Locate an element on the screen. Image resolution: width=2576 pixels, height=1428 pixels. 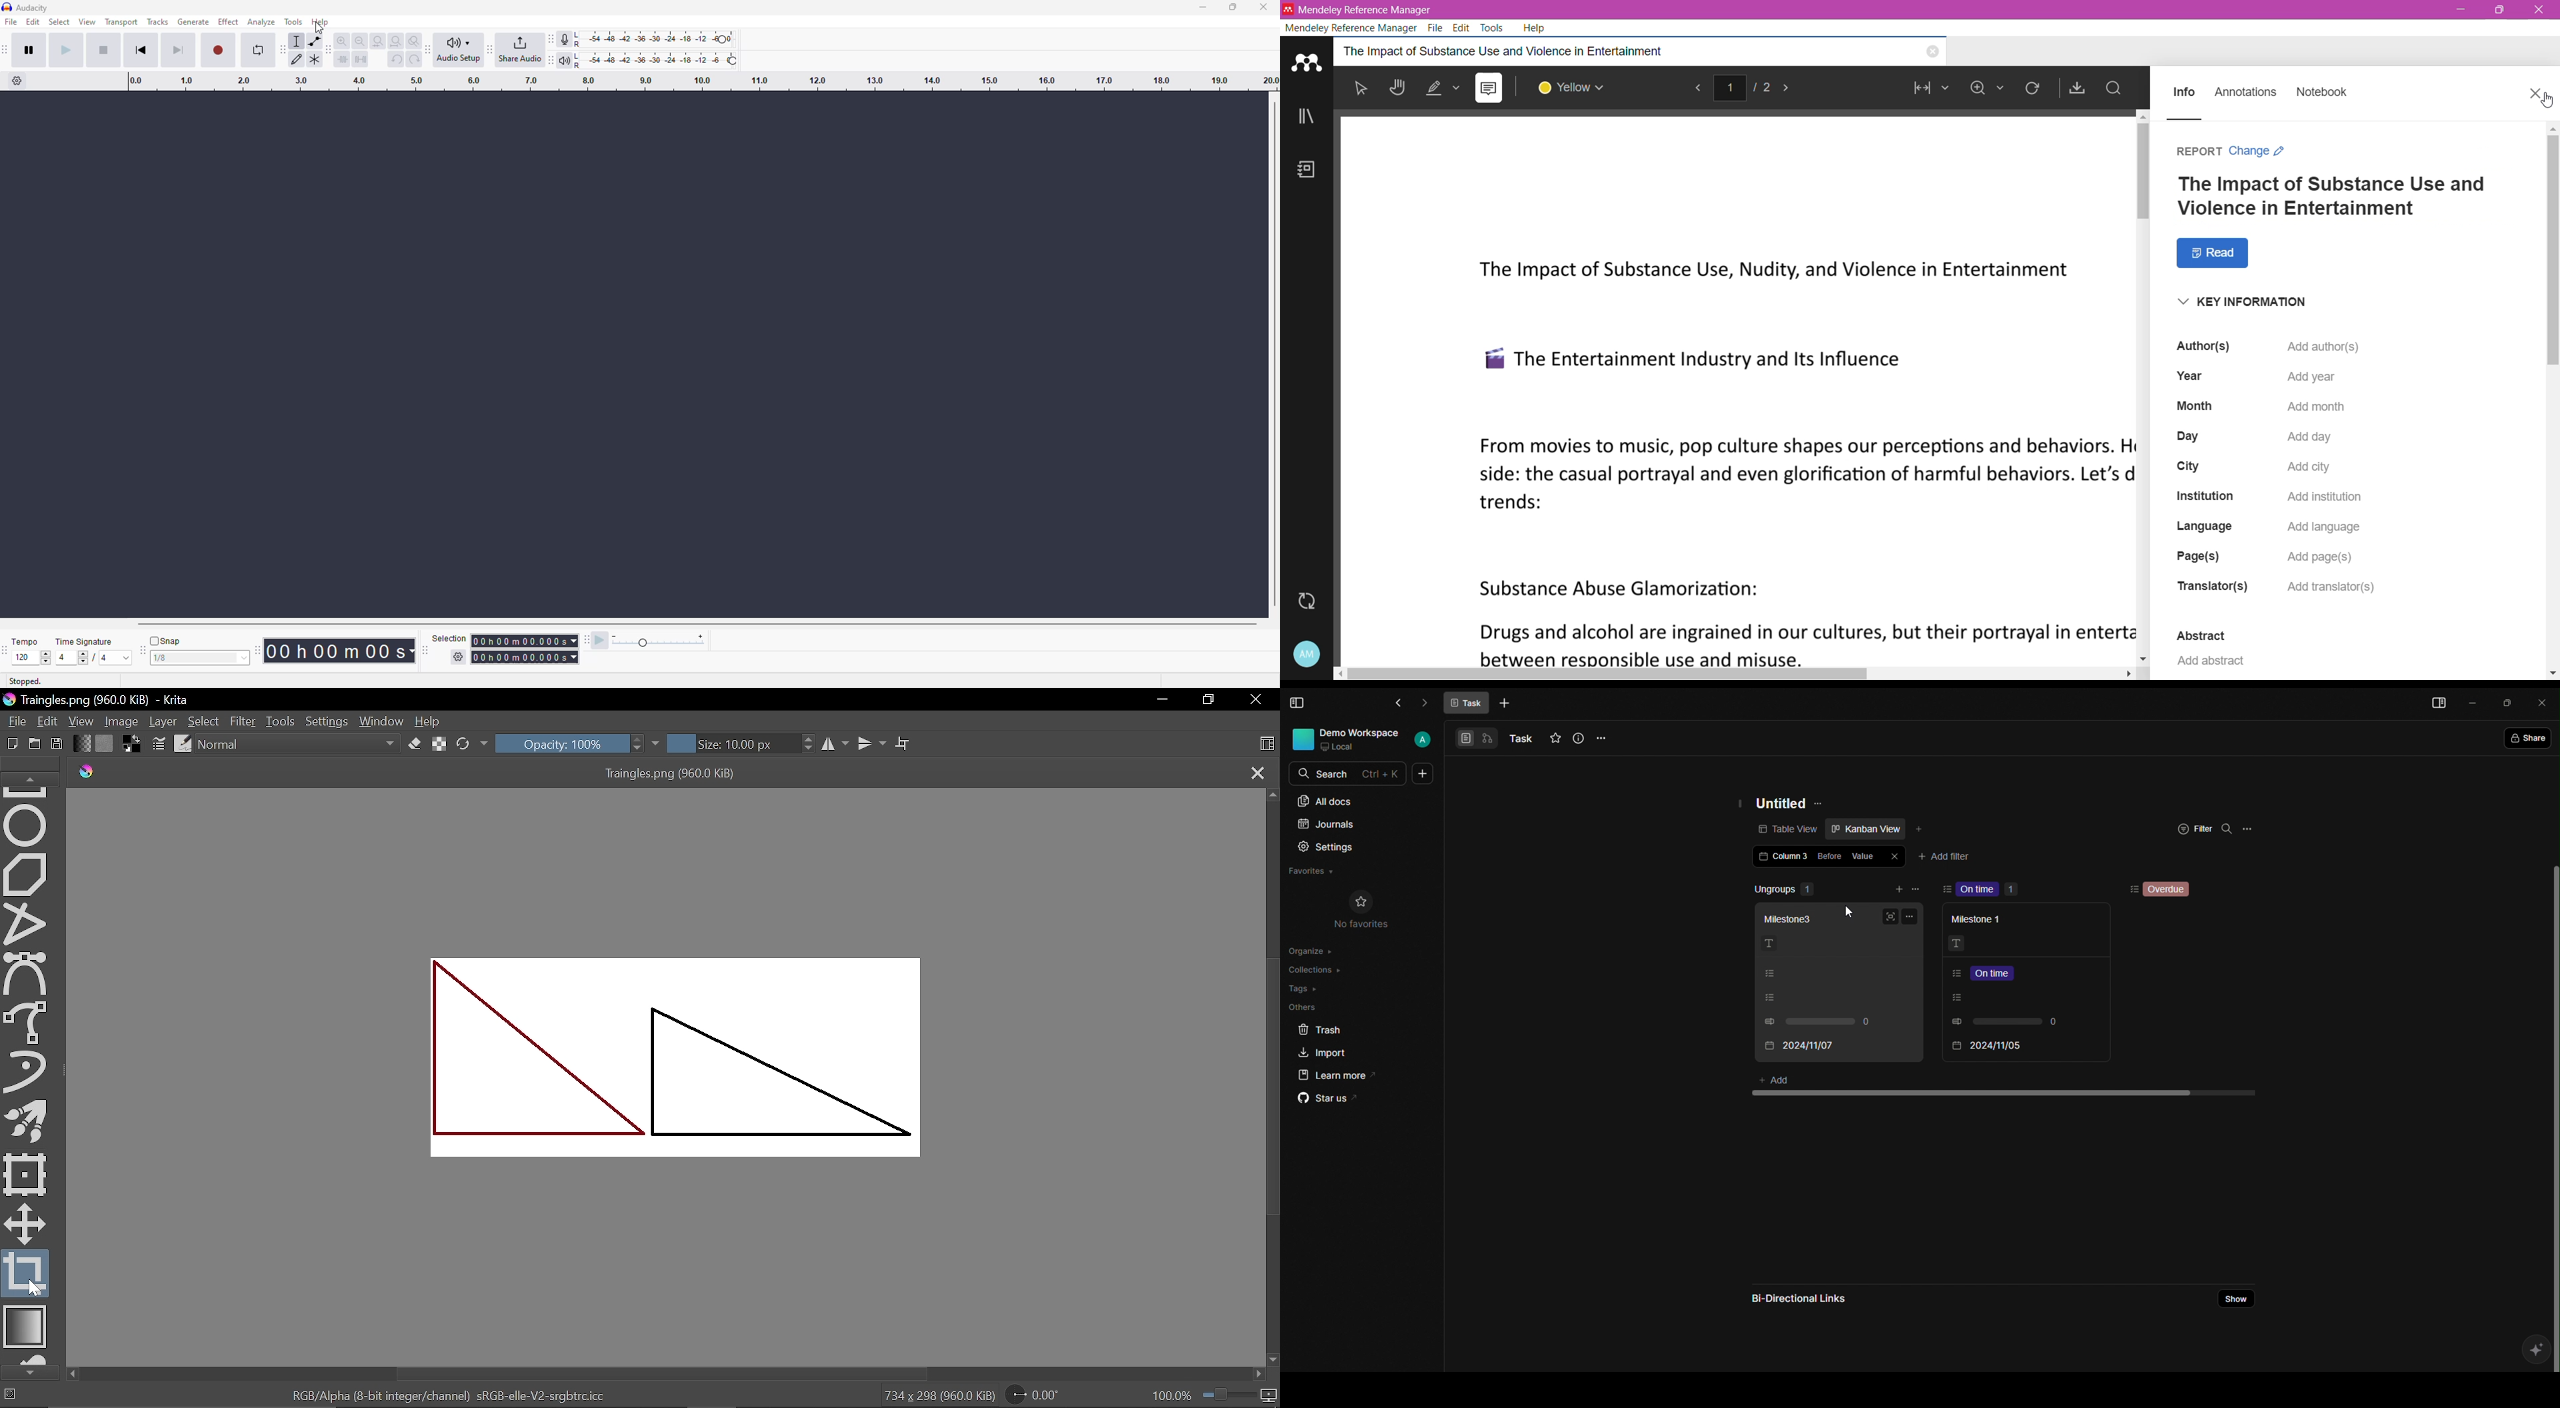
Translator(s) is located at coordinates (2213, 587).